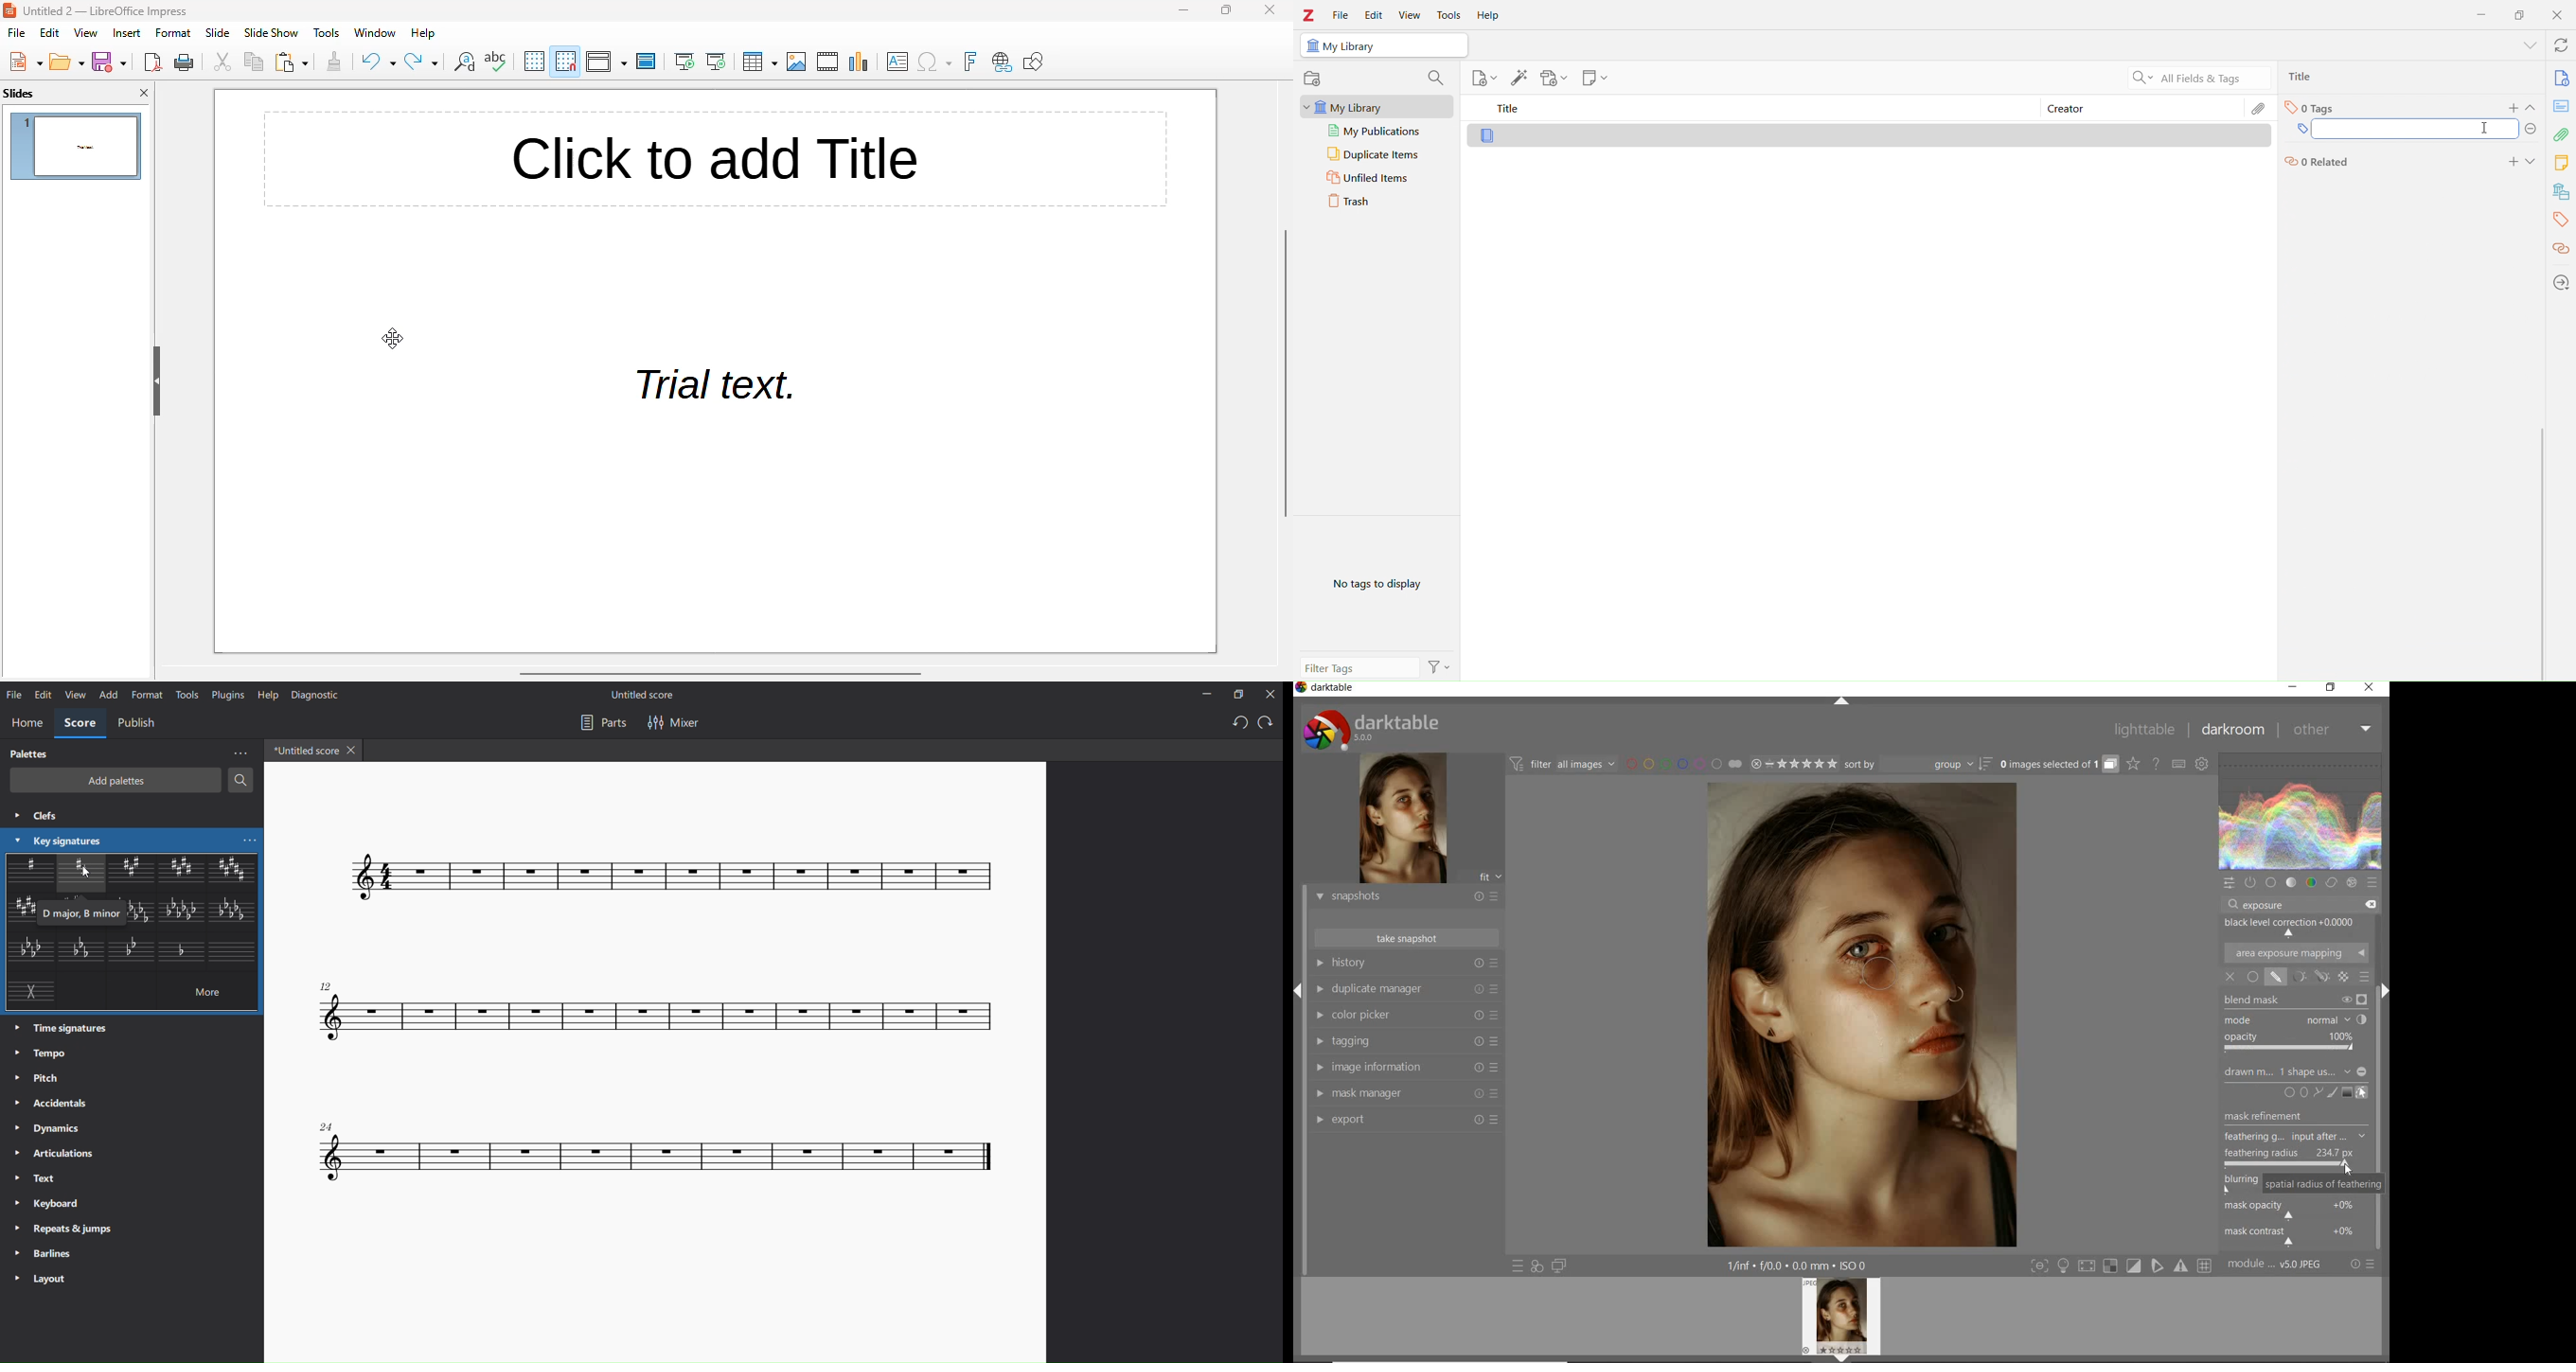 Image resolution: width=2576 pixels, height=1372 pixels. I want to click on repeats and jumps, so click(64, 1228).